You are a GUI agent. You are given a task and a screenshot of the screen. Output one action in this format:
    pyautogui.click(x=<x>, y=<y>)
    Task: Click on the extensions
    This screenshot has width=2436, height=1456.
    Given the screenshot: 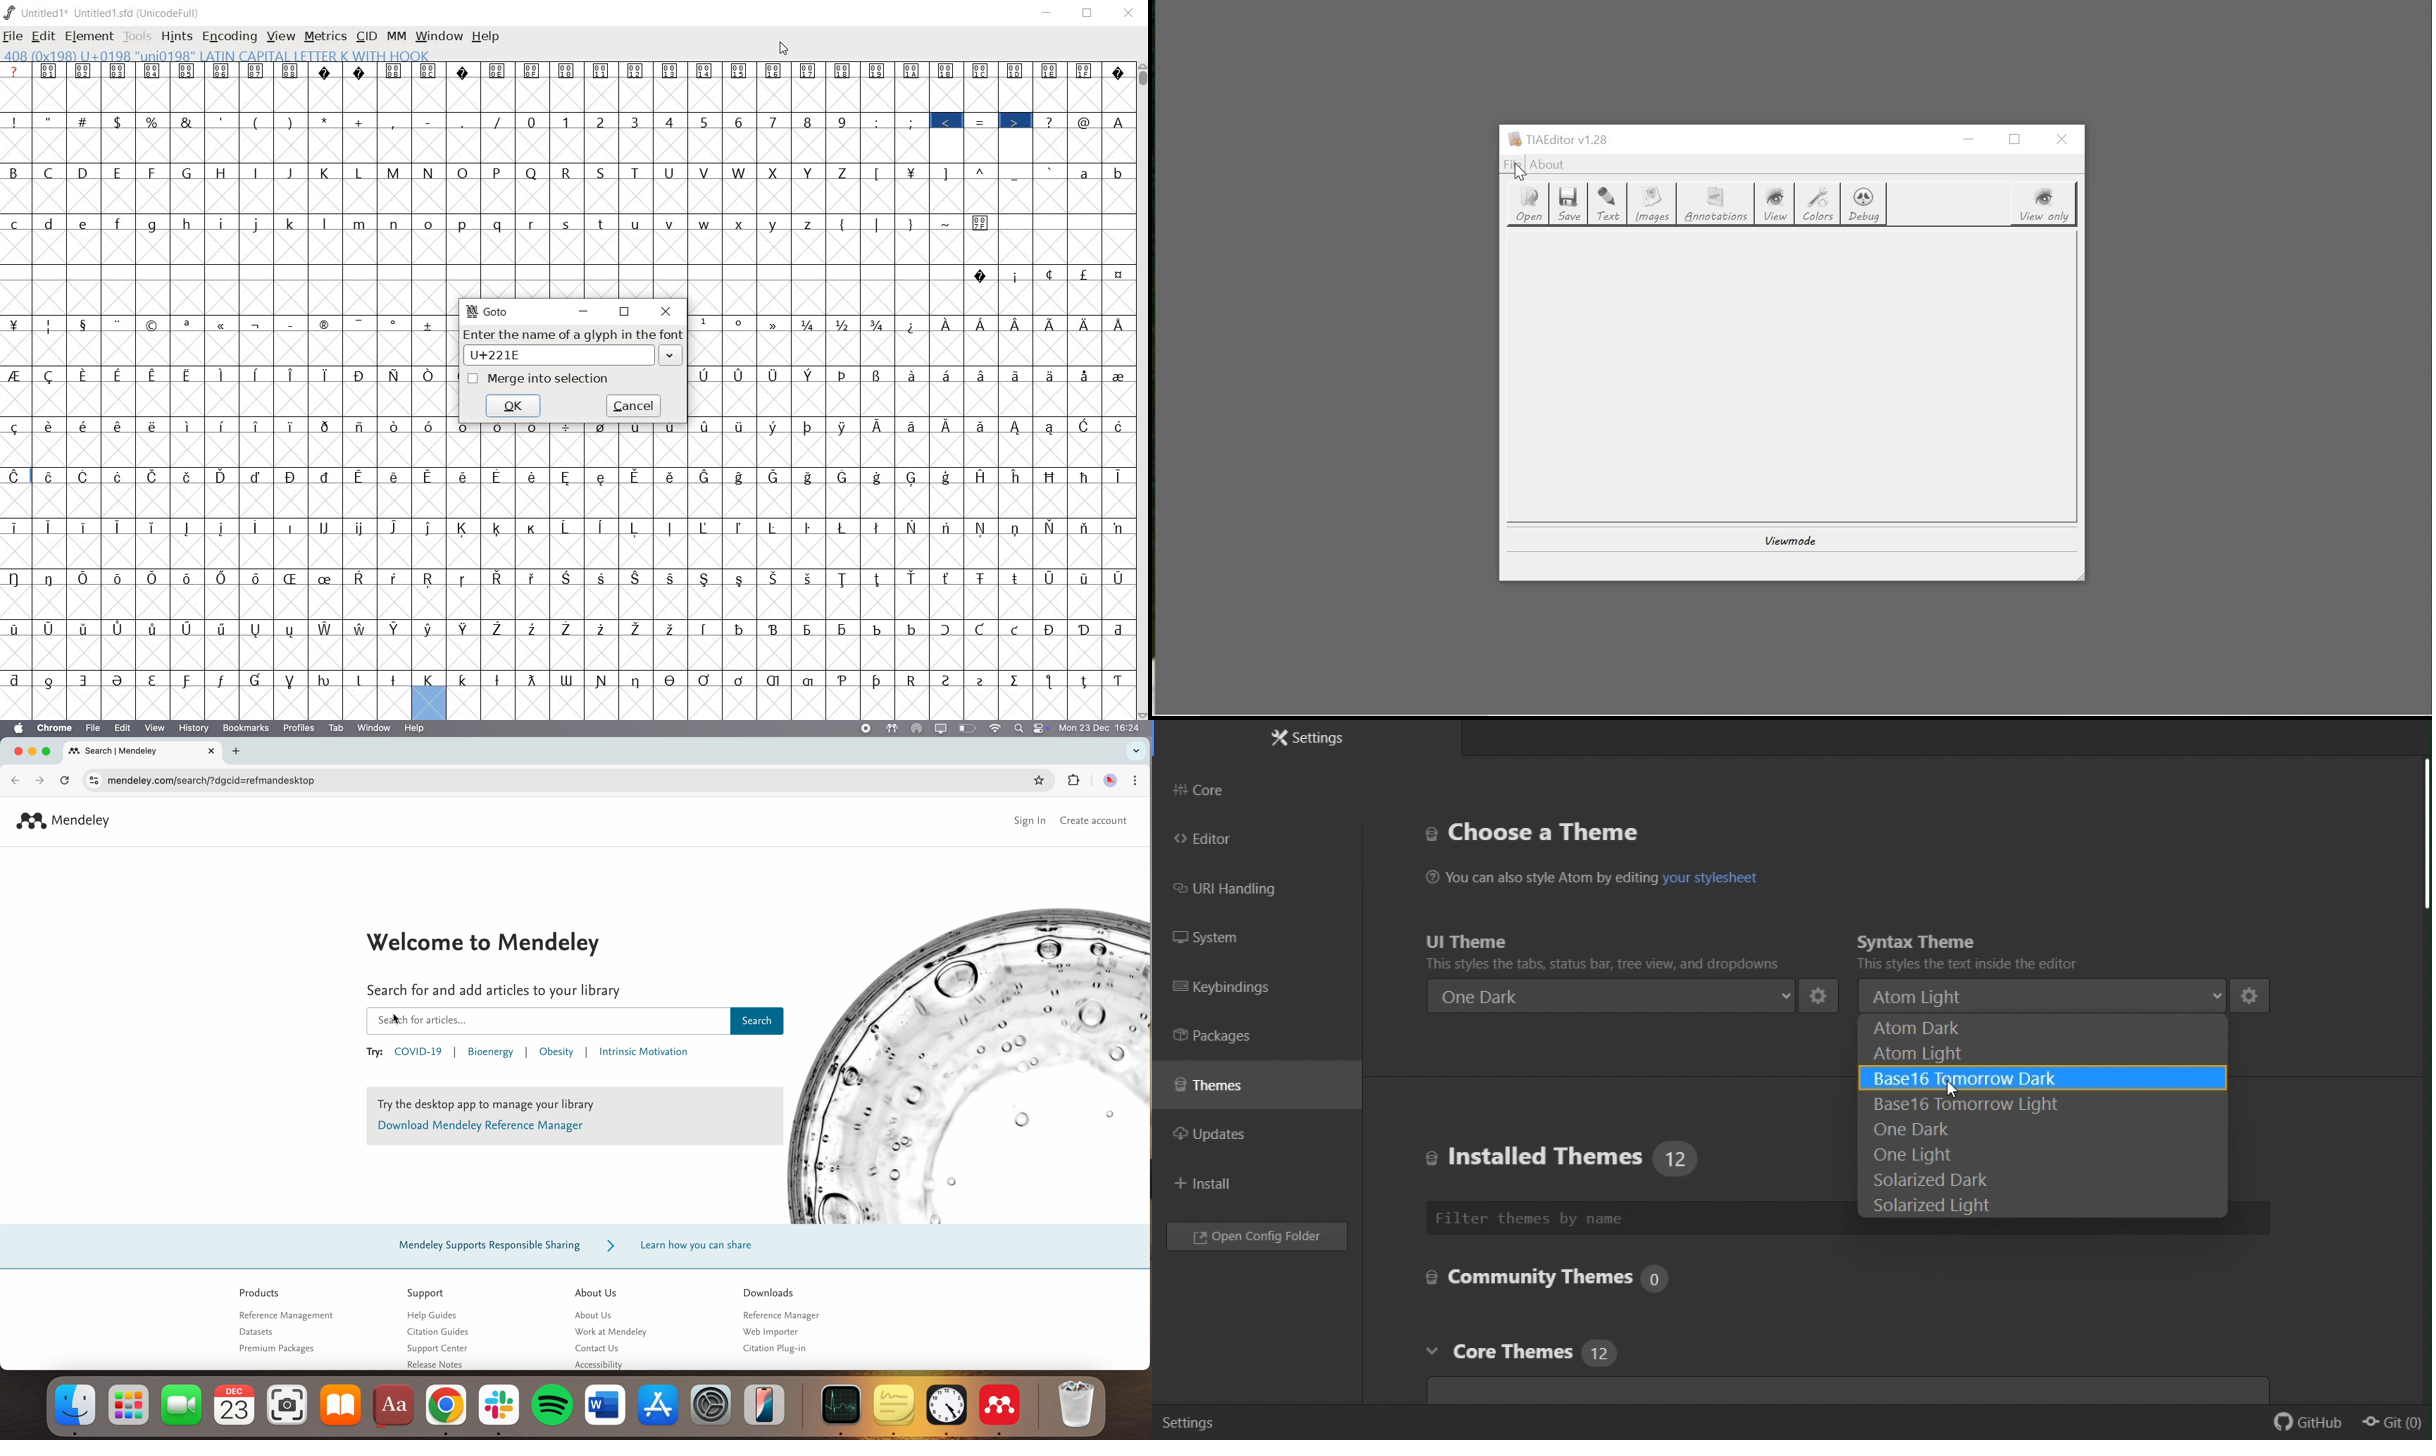 What is the action you would take?
    pyautogui.click(x=1073, y=780)
    